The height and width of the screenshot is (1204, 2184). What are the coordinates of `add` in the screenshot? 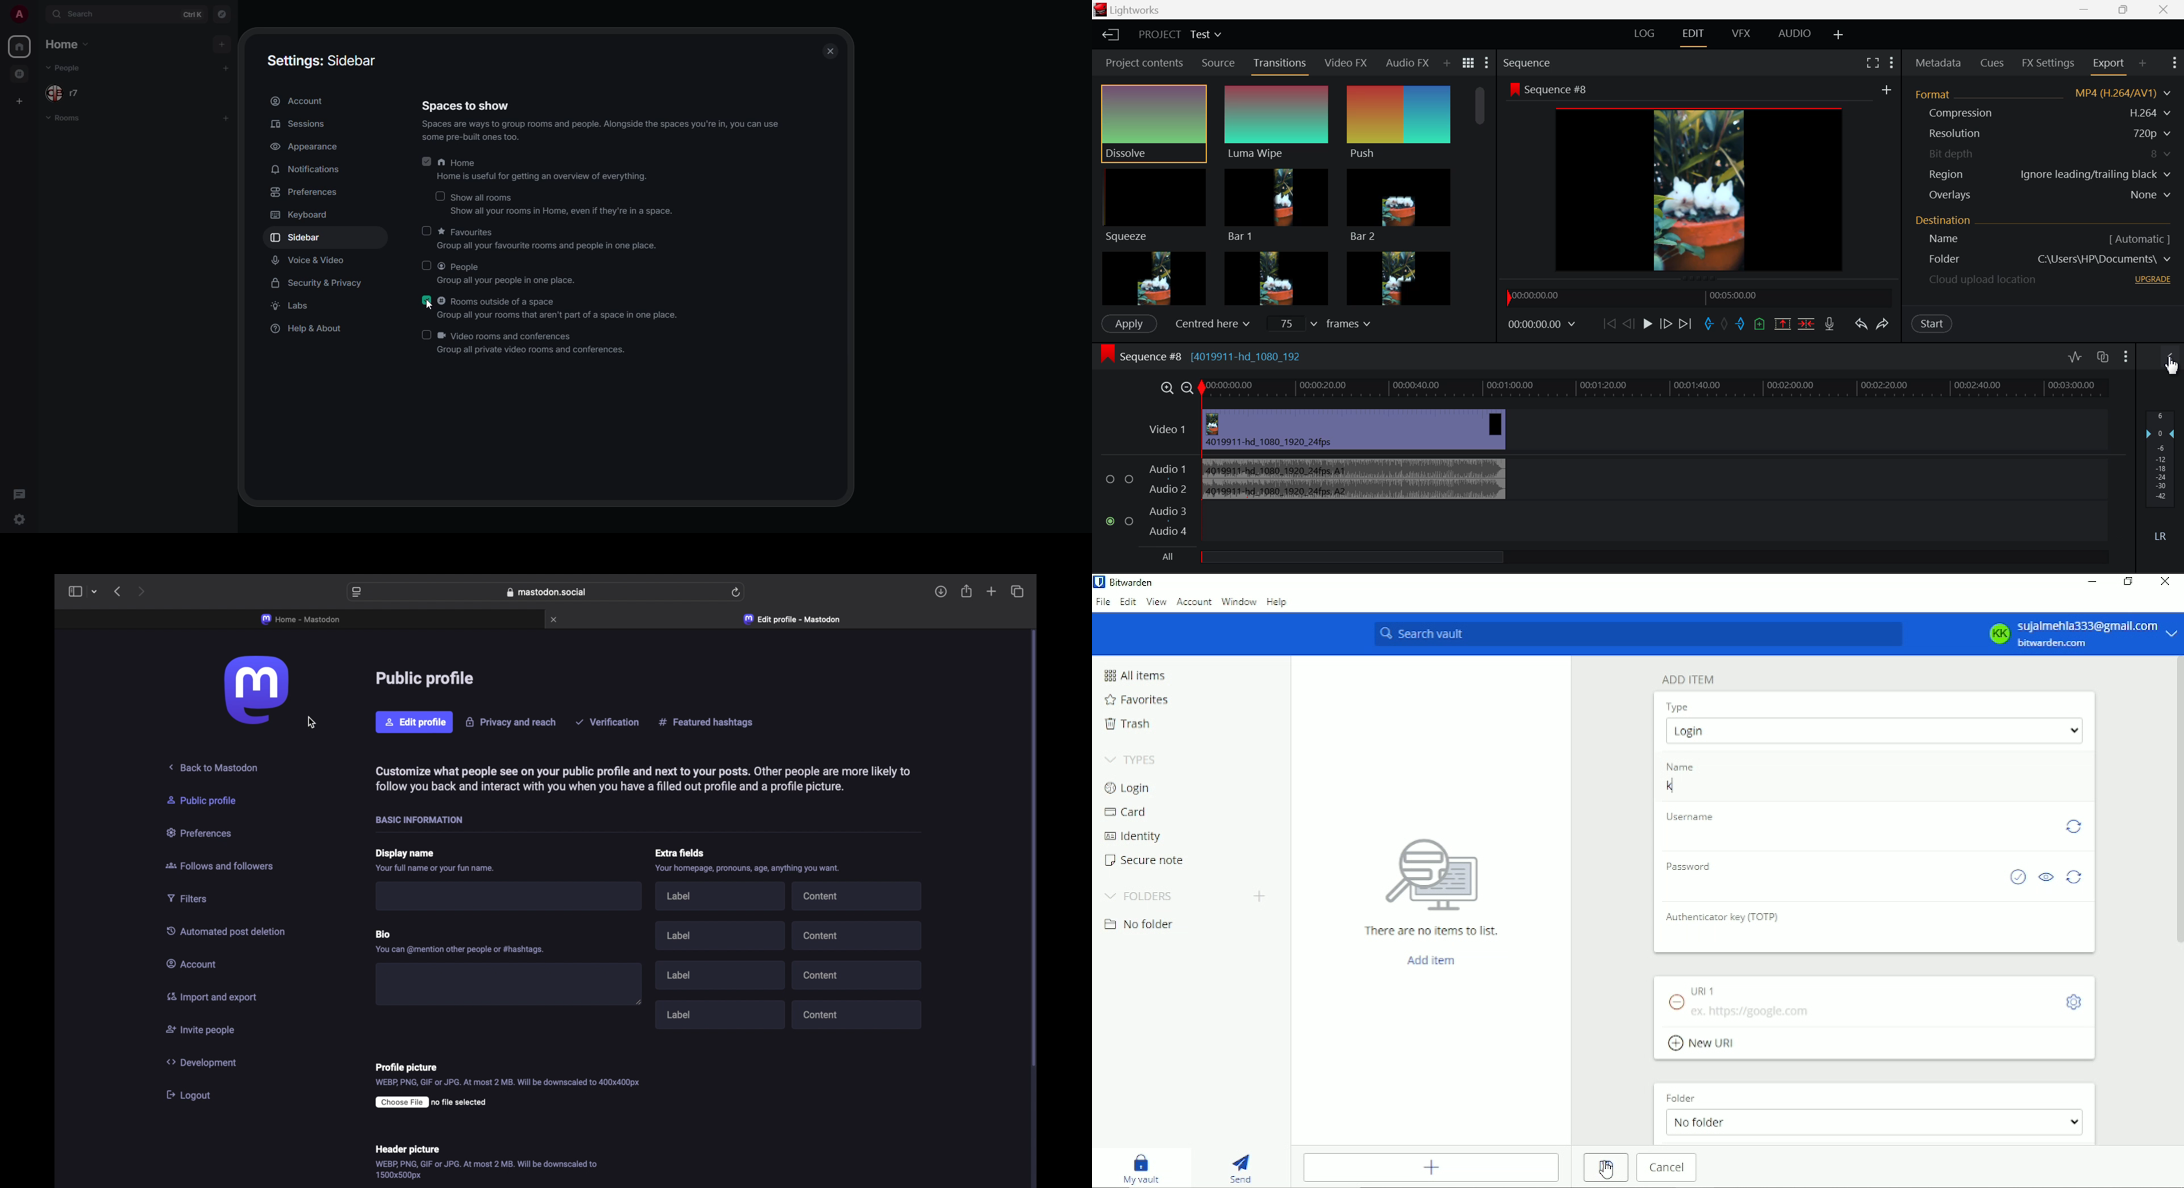 It's located at (229, 68).